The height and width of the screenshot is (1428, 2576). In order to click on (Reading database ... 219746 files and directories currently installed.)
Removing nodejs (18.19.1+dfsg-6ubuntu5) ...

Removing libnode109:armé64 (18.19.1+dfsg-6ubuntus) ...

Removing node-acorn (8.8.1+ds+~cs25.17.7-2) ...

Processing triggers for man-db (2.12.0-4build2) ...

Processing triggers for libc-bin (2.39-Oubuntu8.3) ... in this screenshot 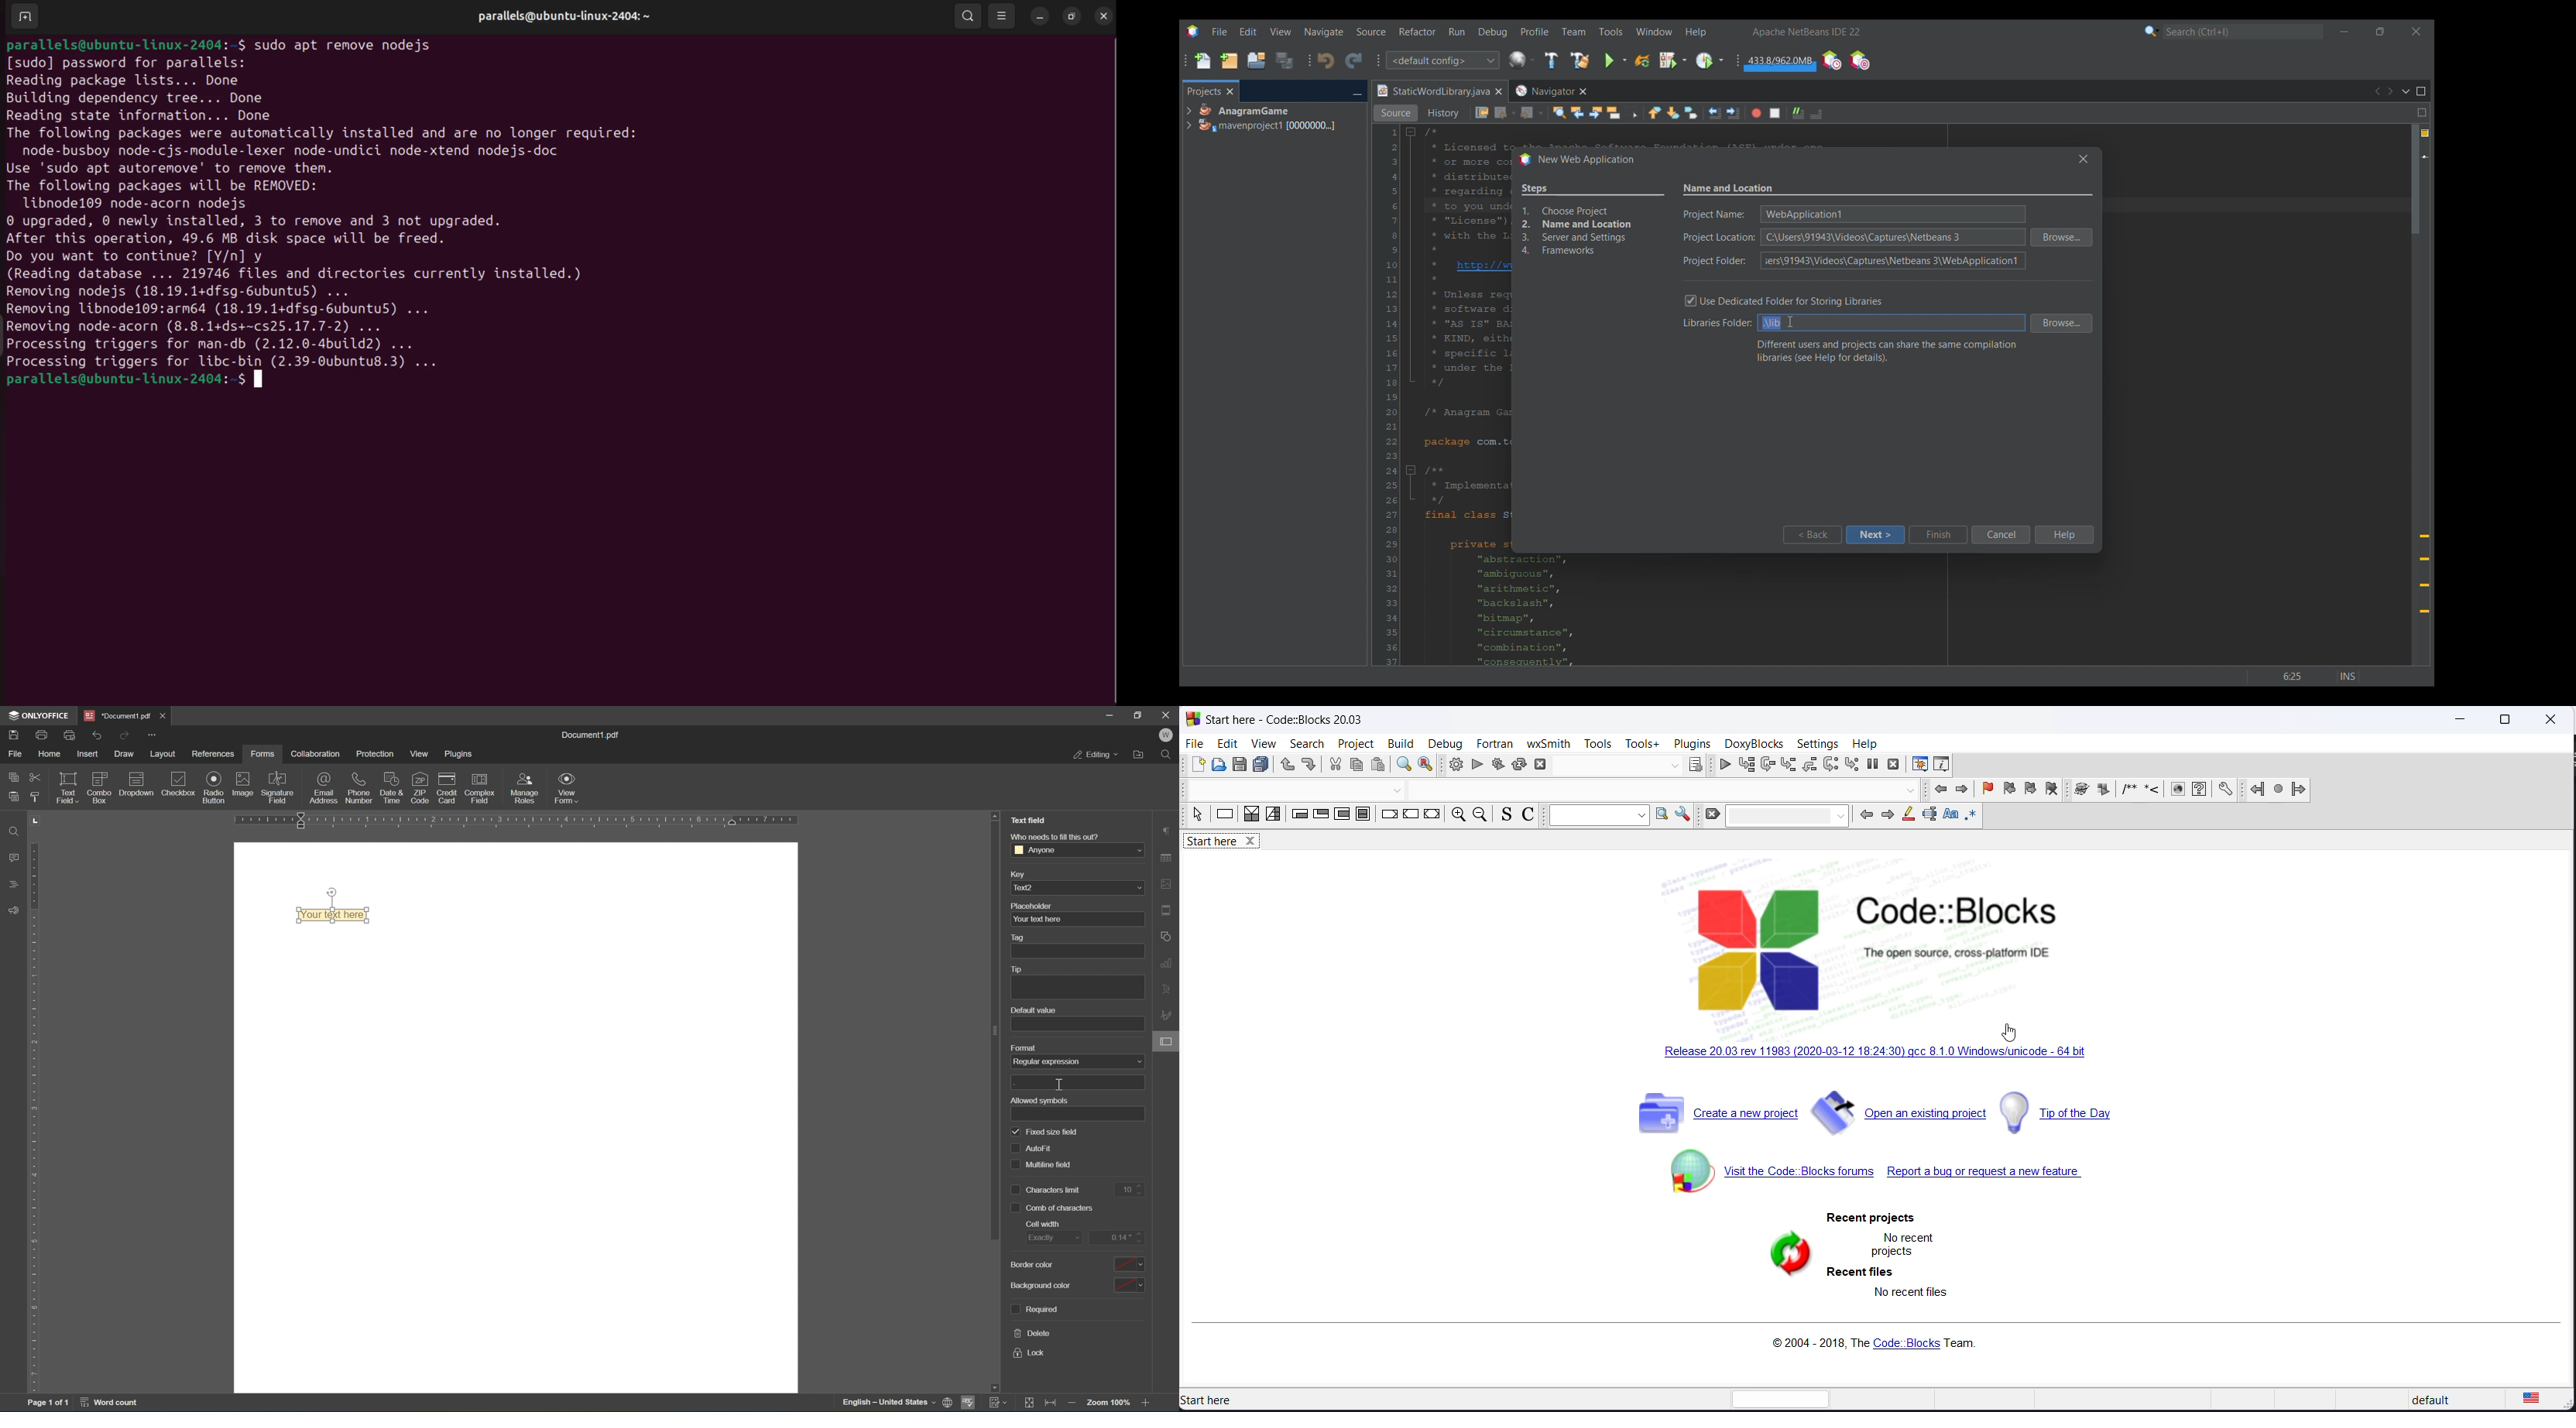, I will do `click(316, 317)`.